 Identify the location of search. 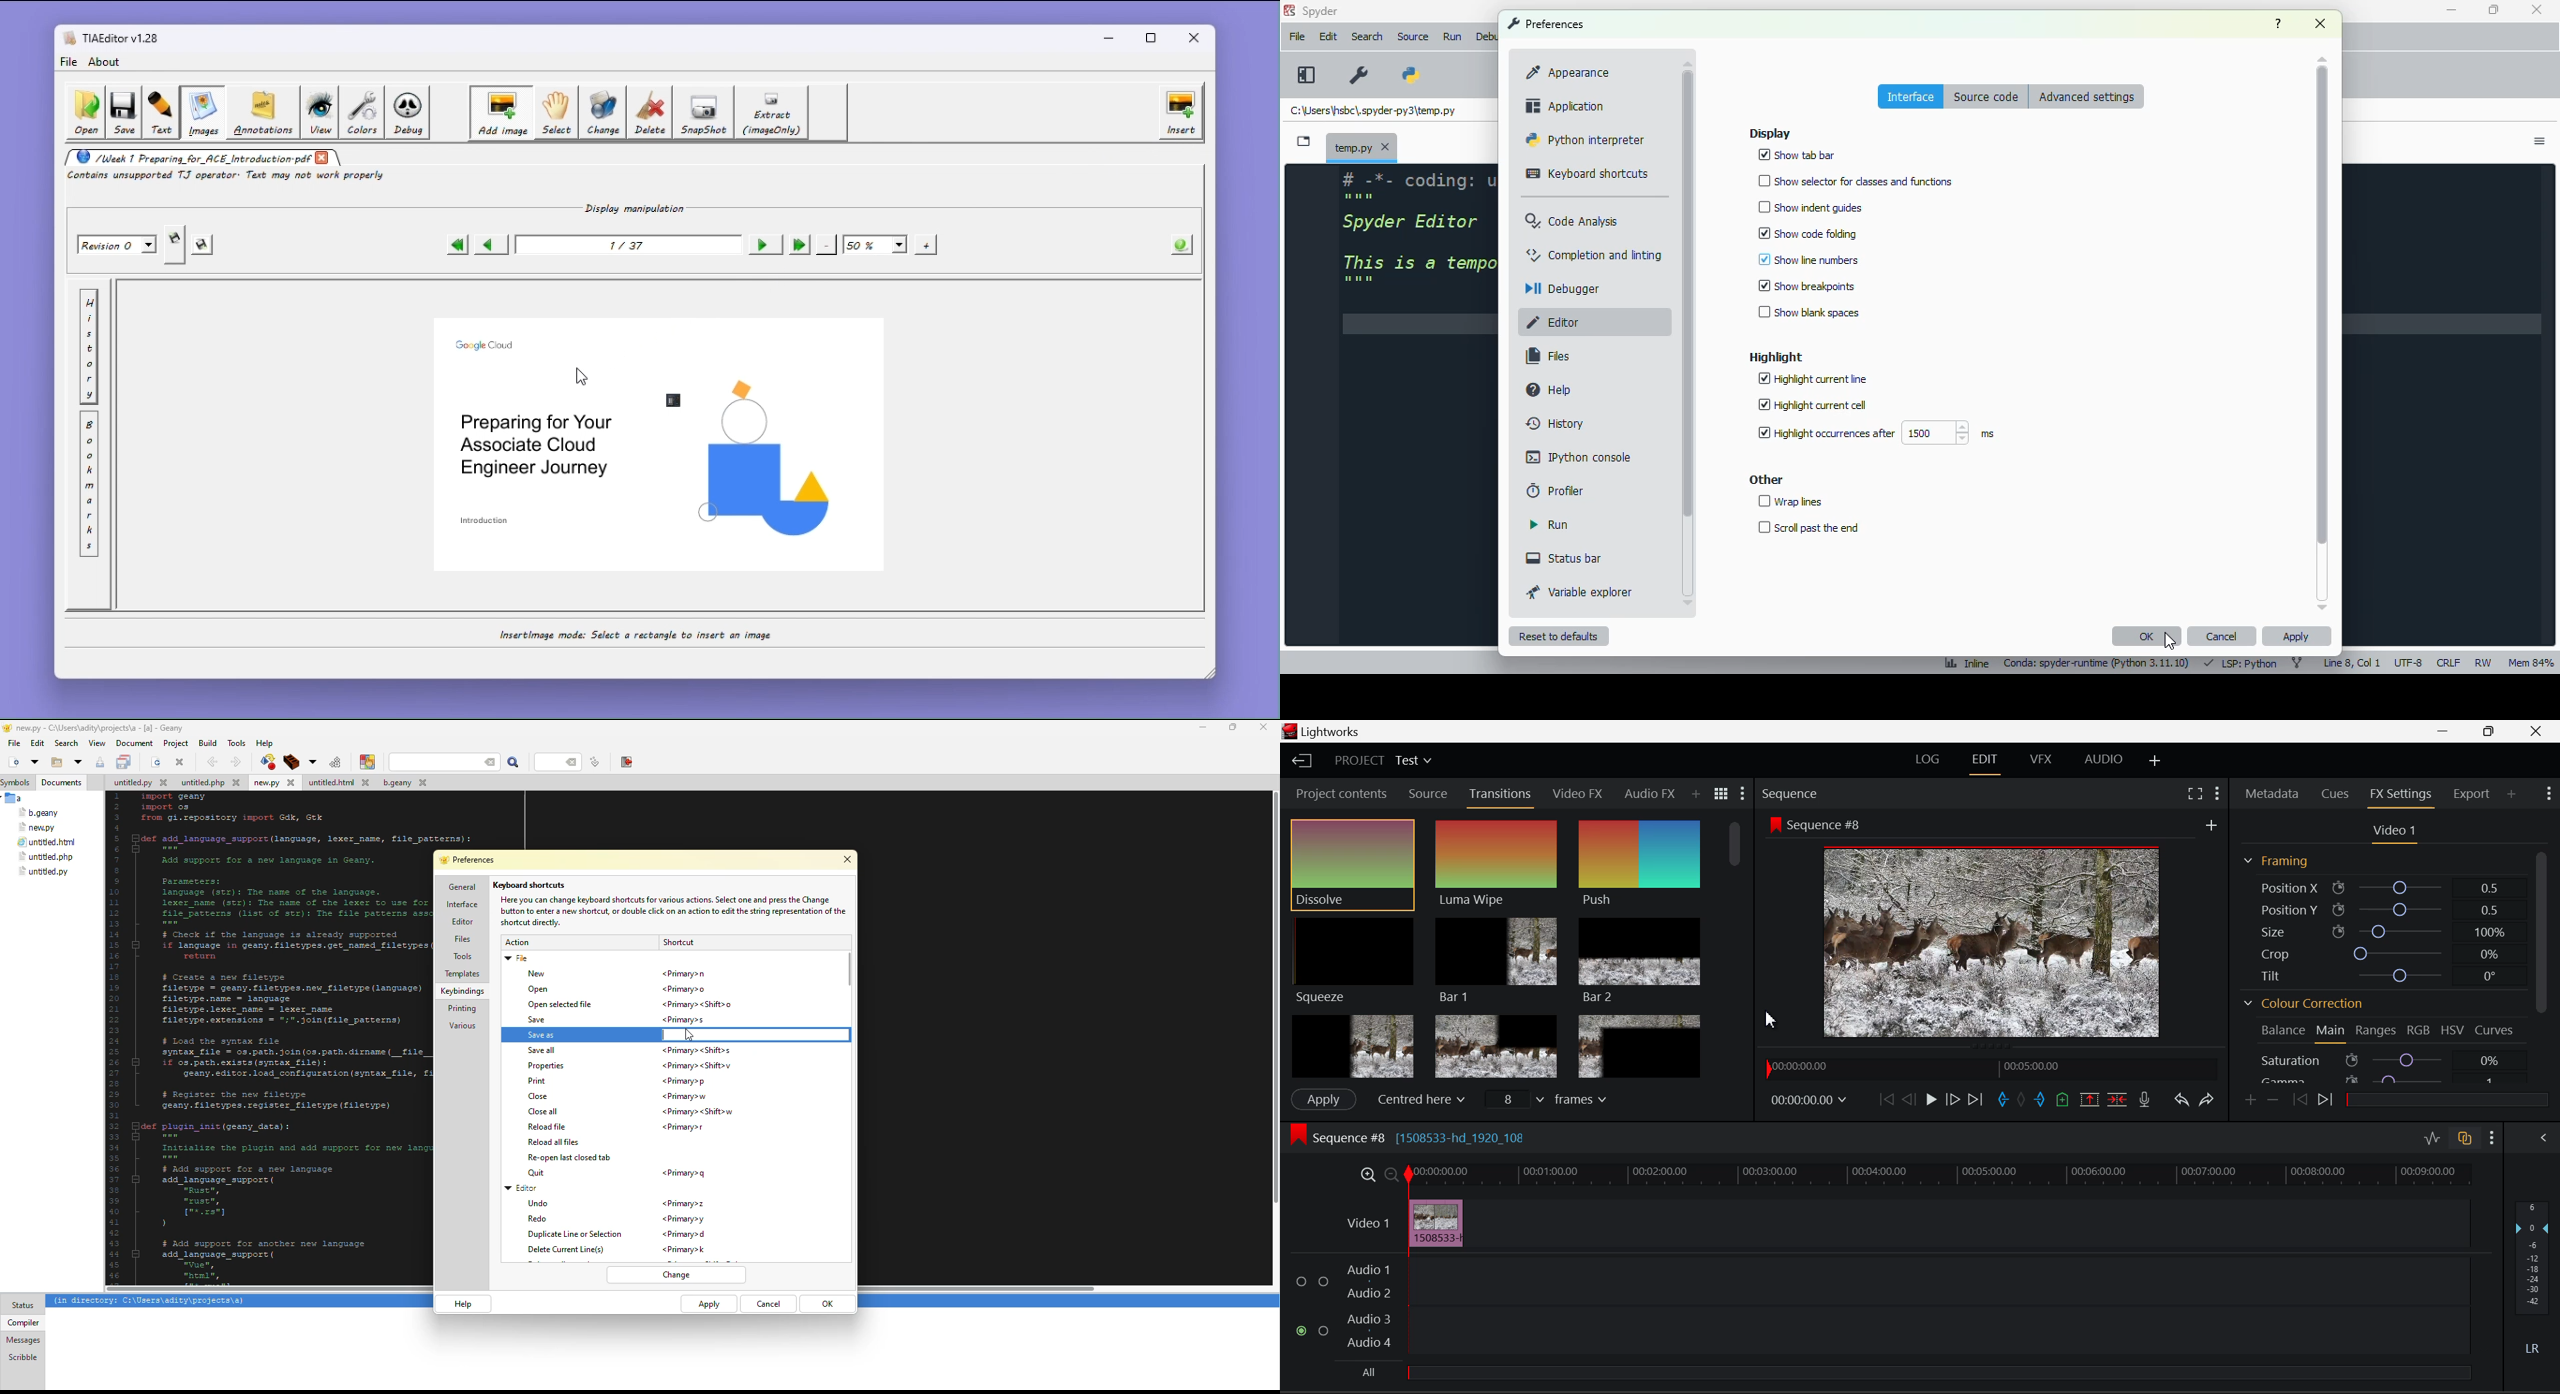
(1368, 37).